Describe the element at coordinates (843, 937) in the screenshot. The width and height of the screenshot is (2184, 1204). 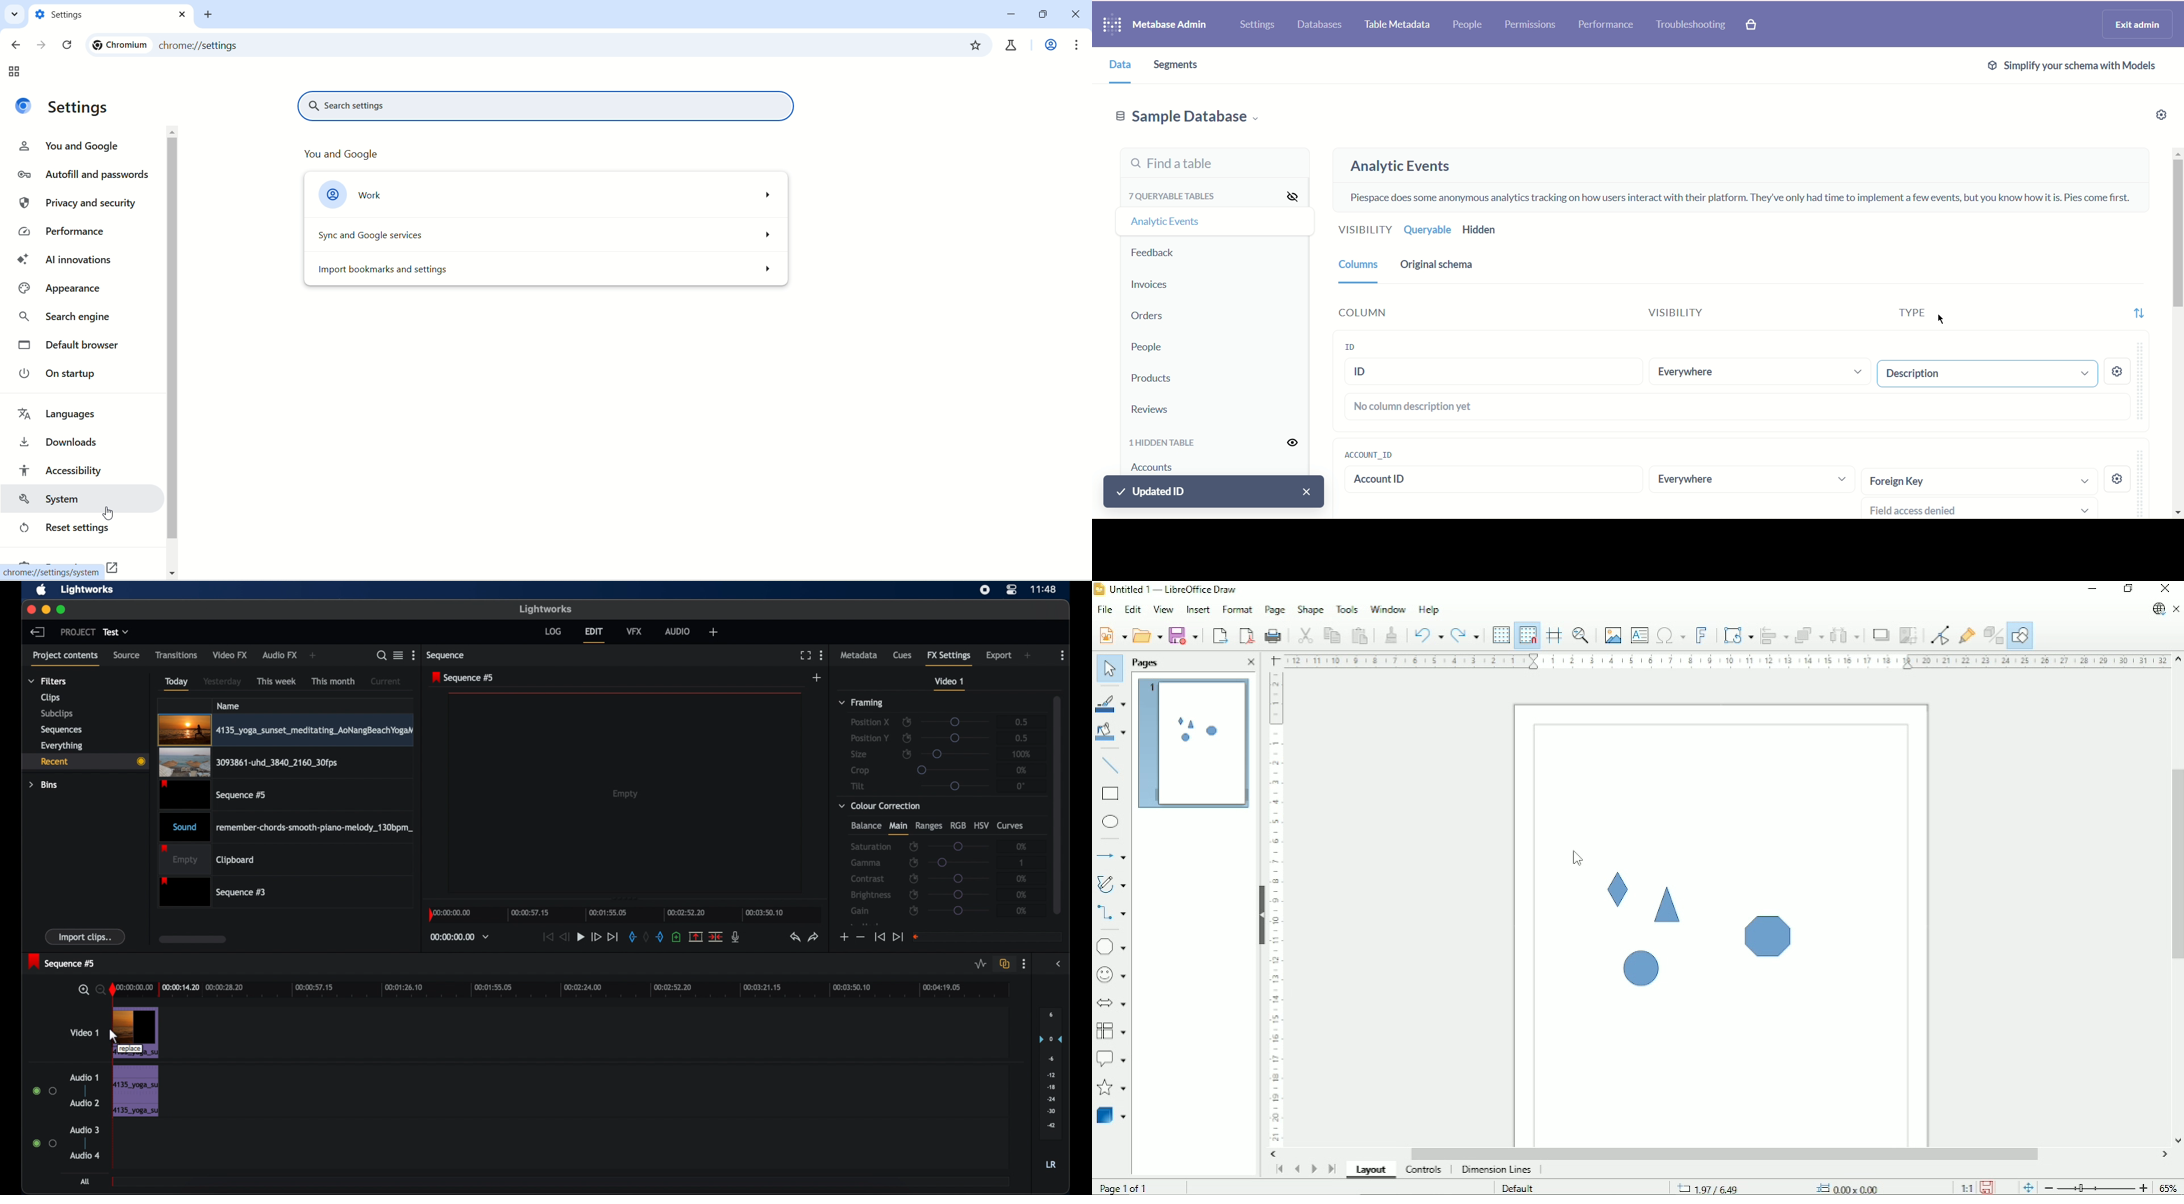
I see `increment` at that location.